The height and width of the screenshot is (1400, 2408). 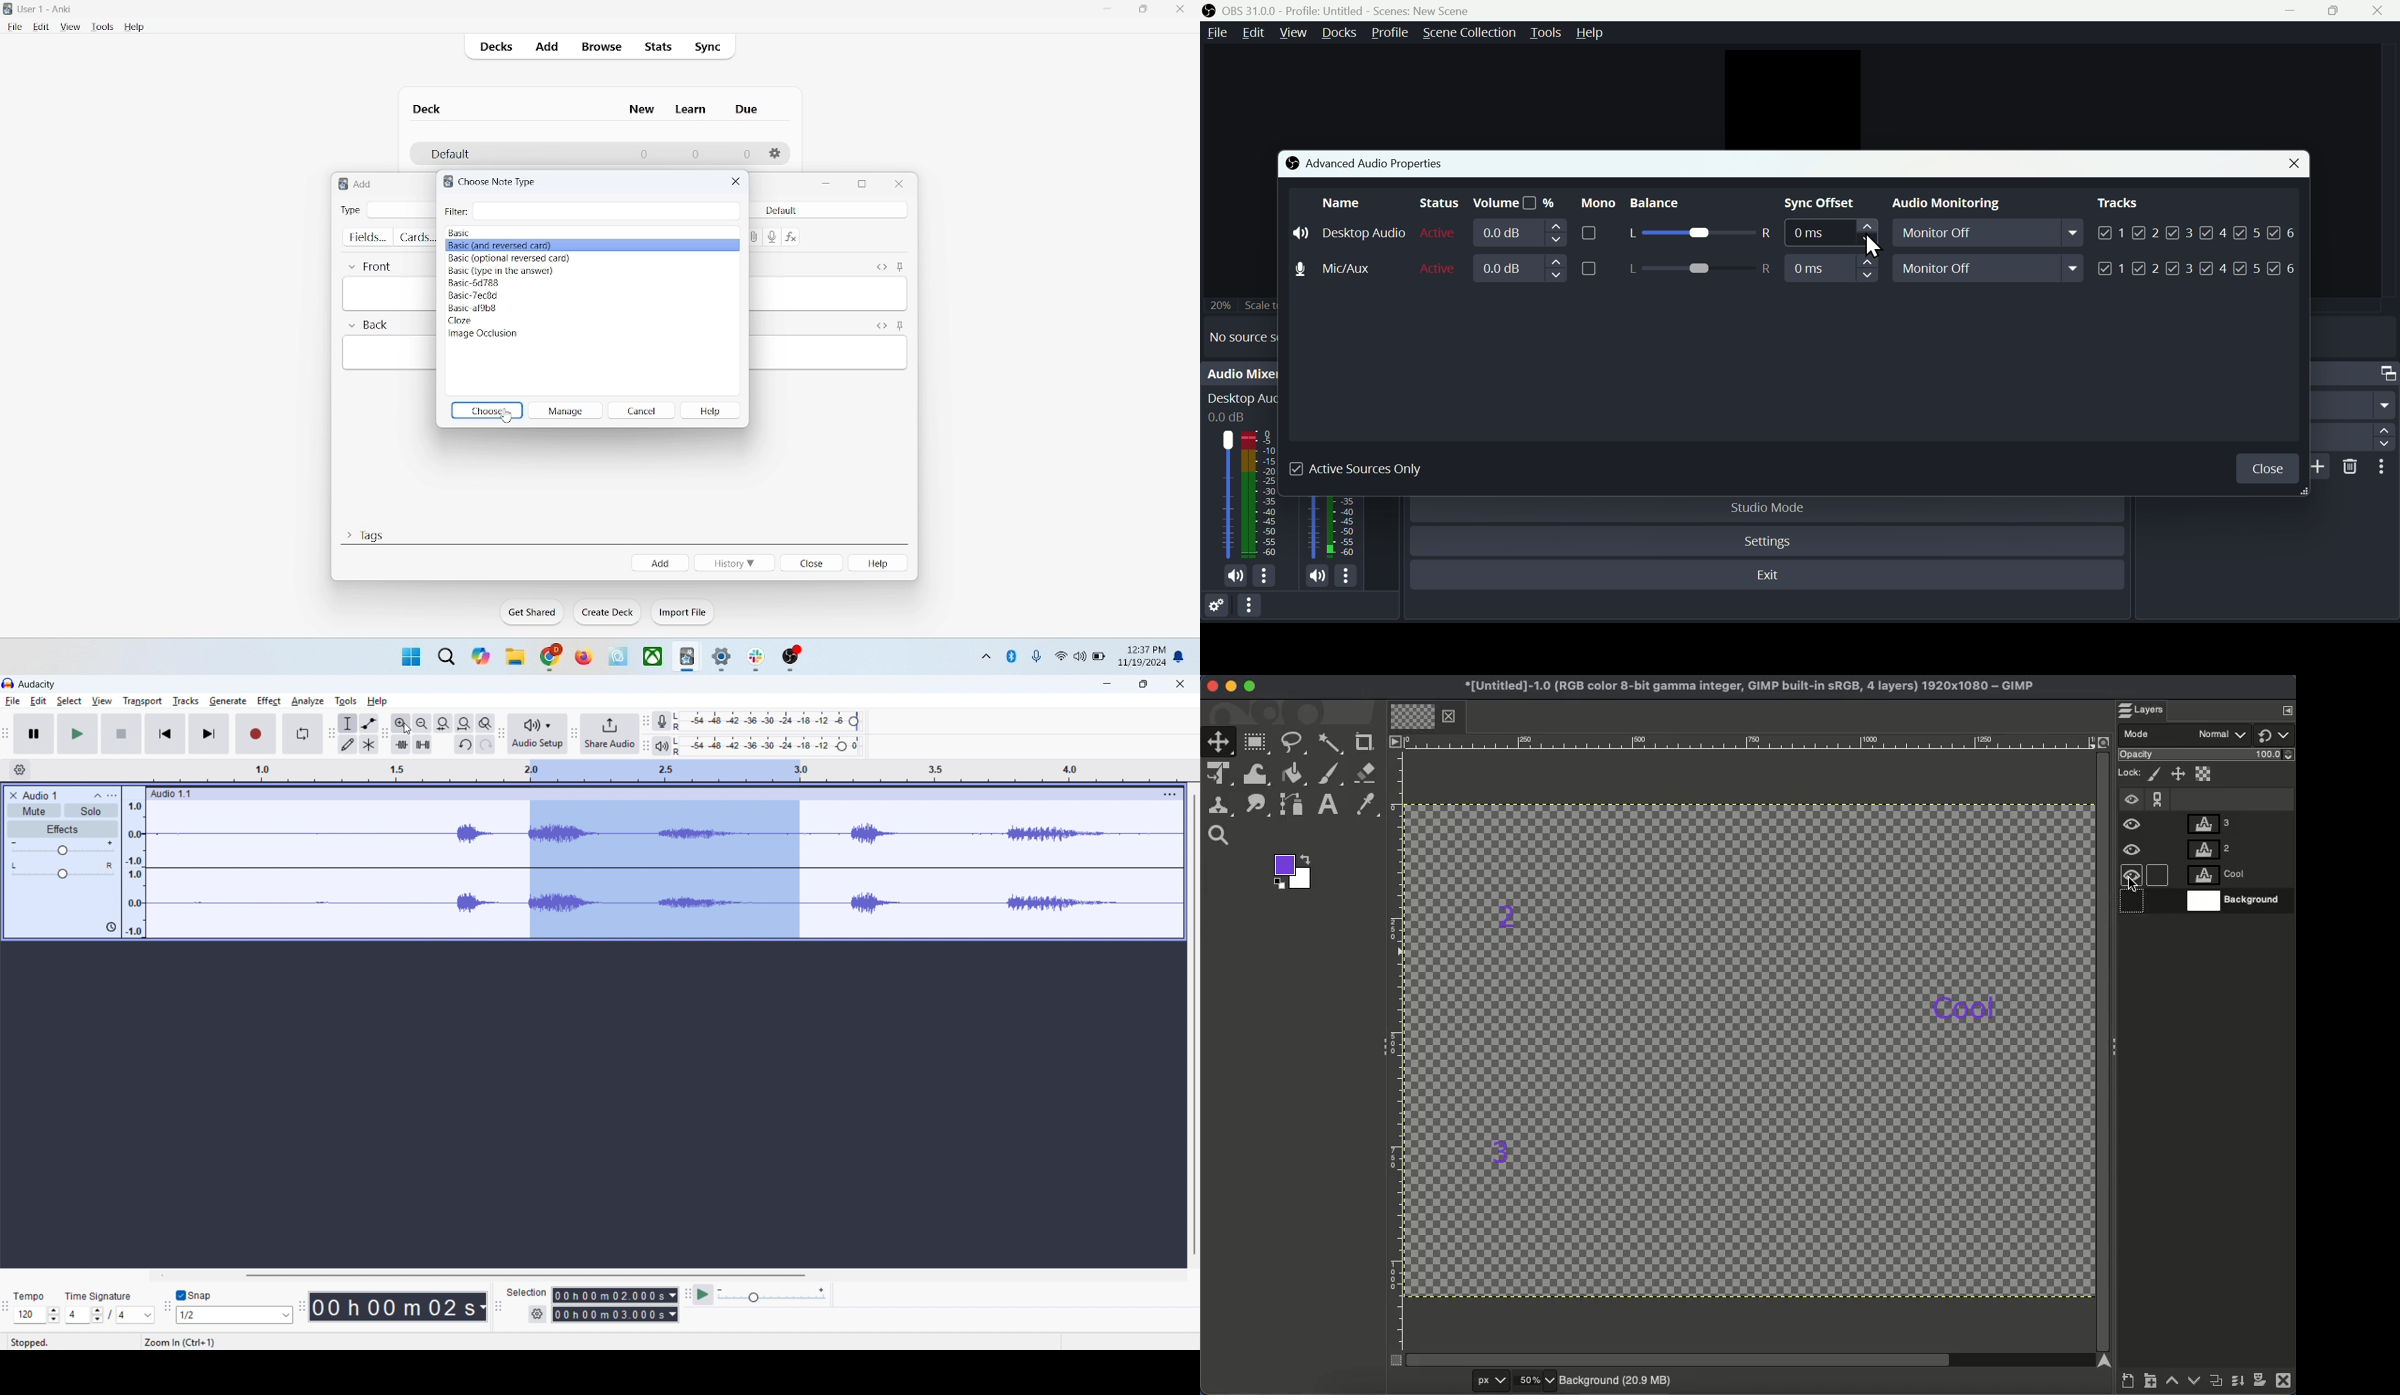 What do you see at coordinates (477, 295) in the screenshot?
I see `Basic-7ec8d` at bounding box center [477, 295].